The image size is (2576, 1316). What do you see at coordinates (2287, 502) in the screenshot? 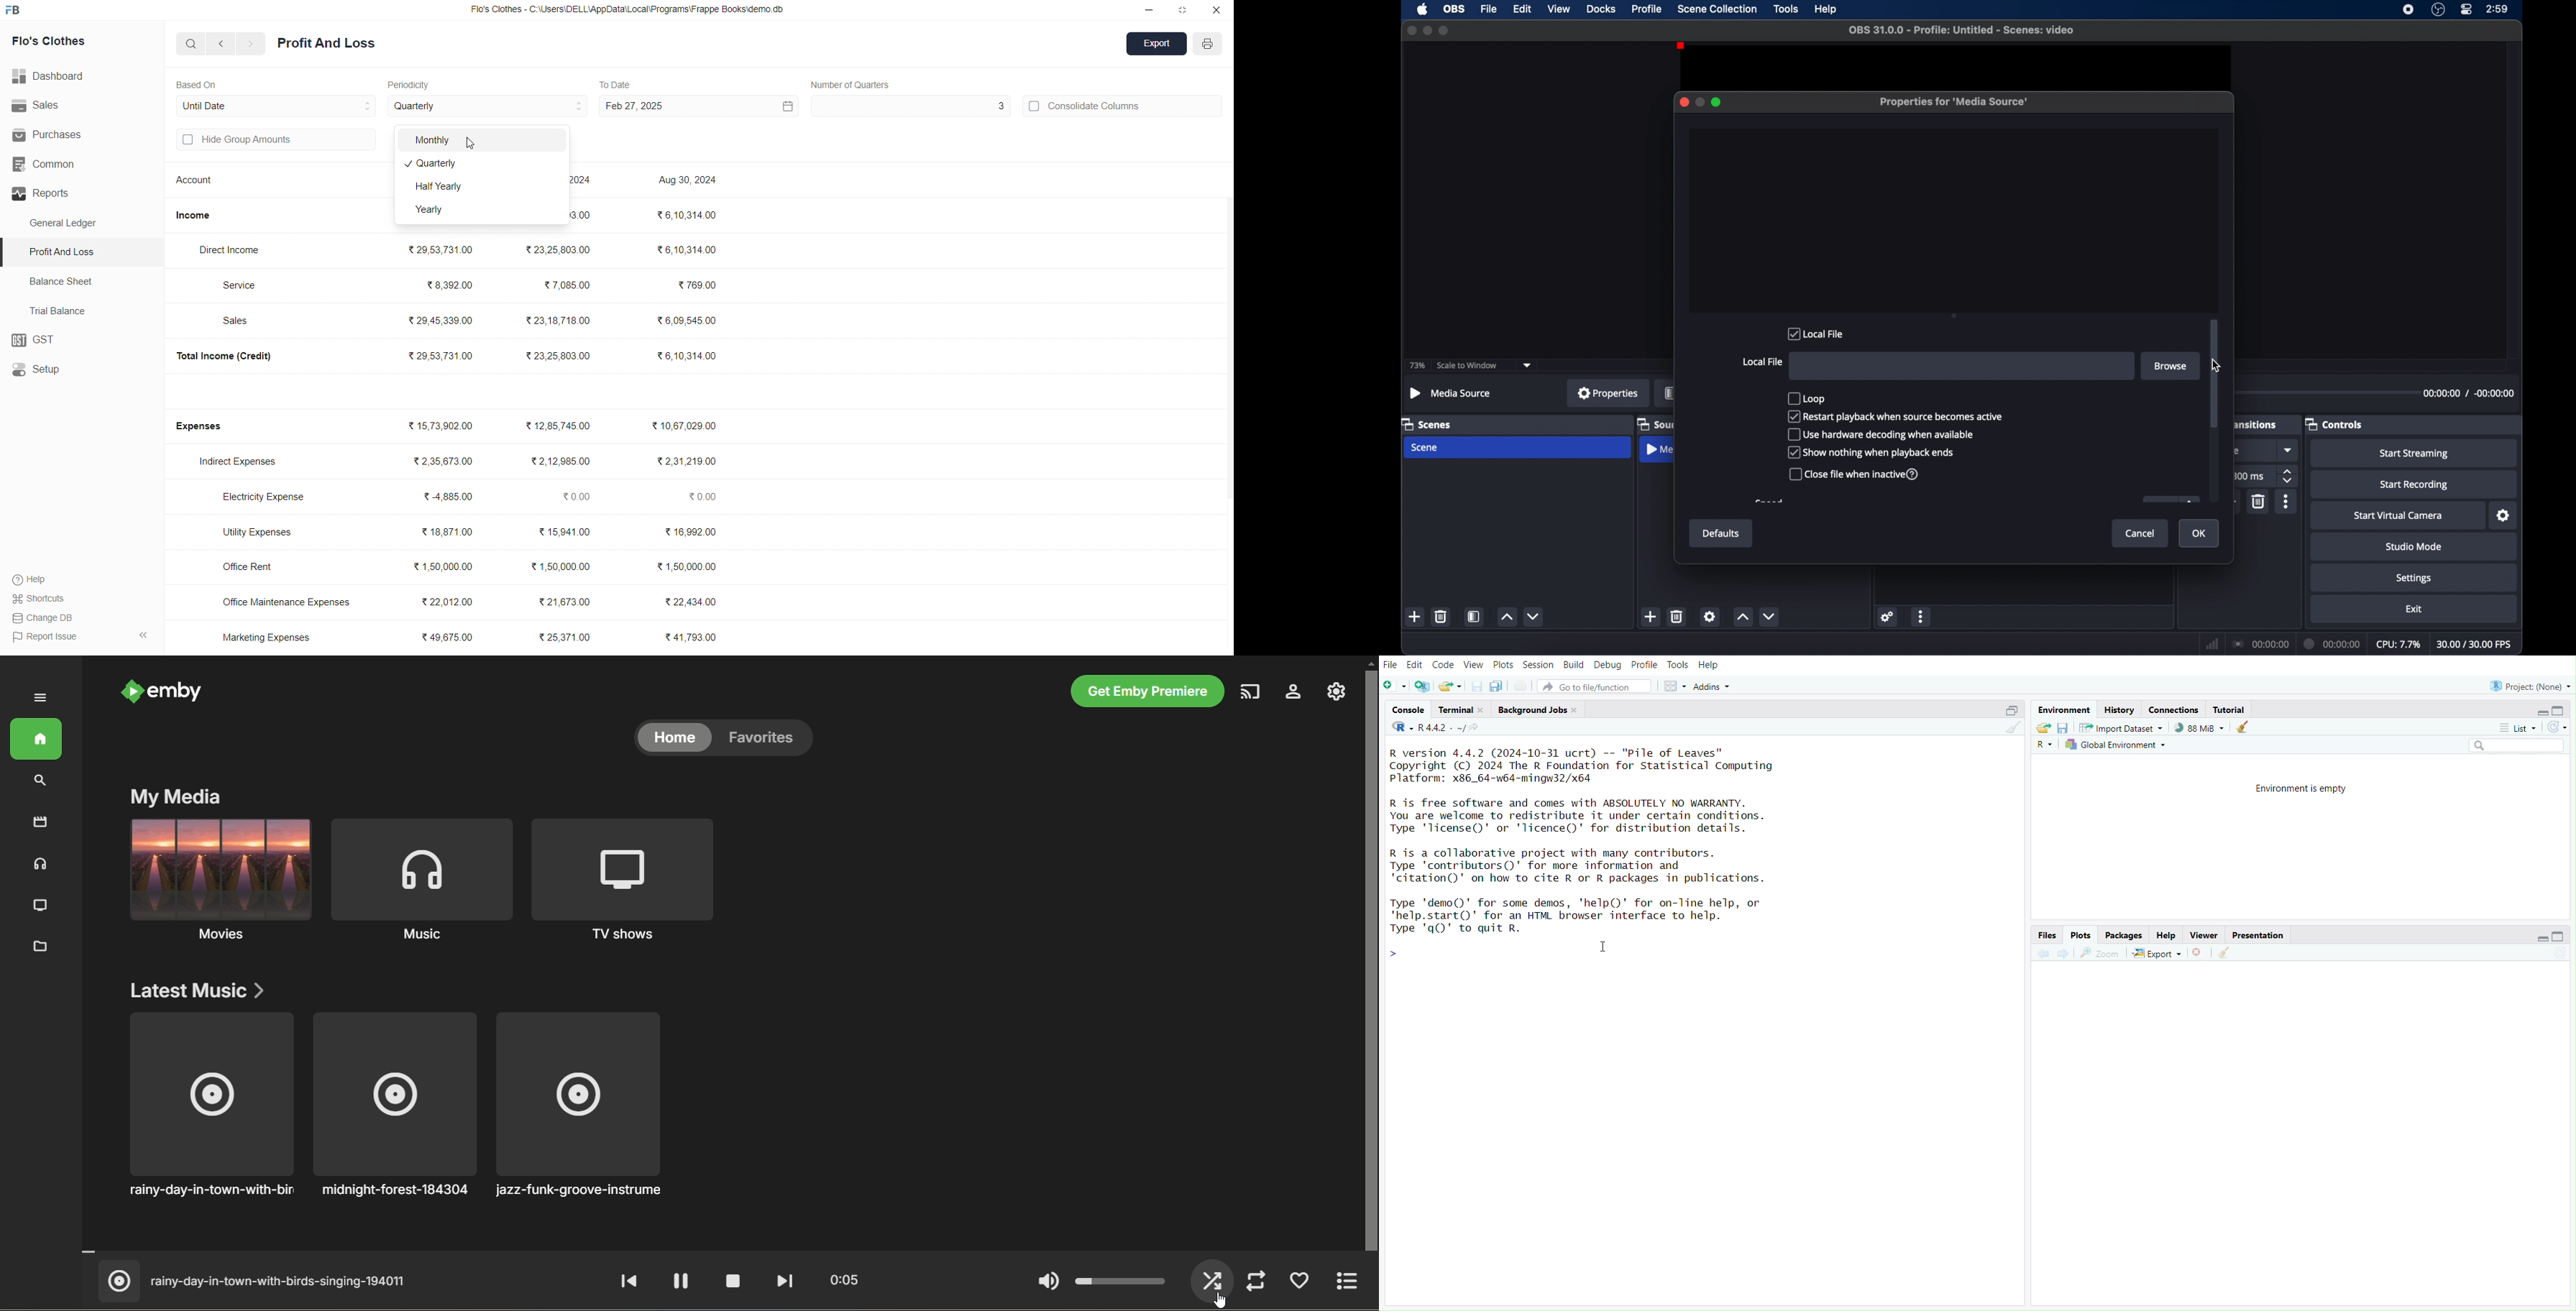
I see `more options` at bounding box center [2287, 502].